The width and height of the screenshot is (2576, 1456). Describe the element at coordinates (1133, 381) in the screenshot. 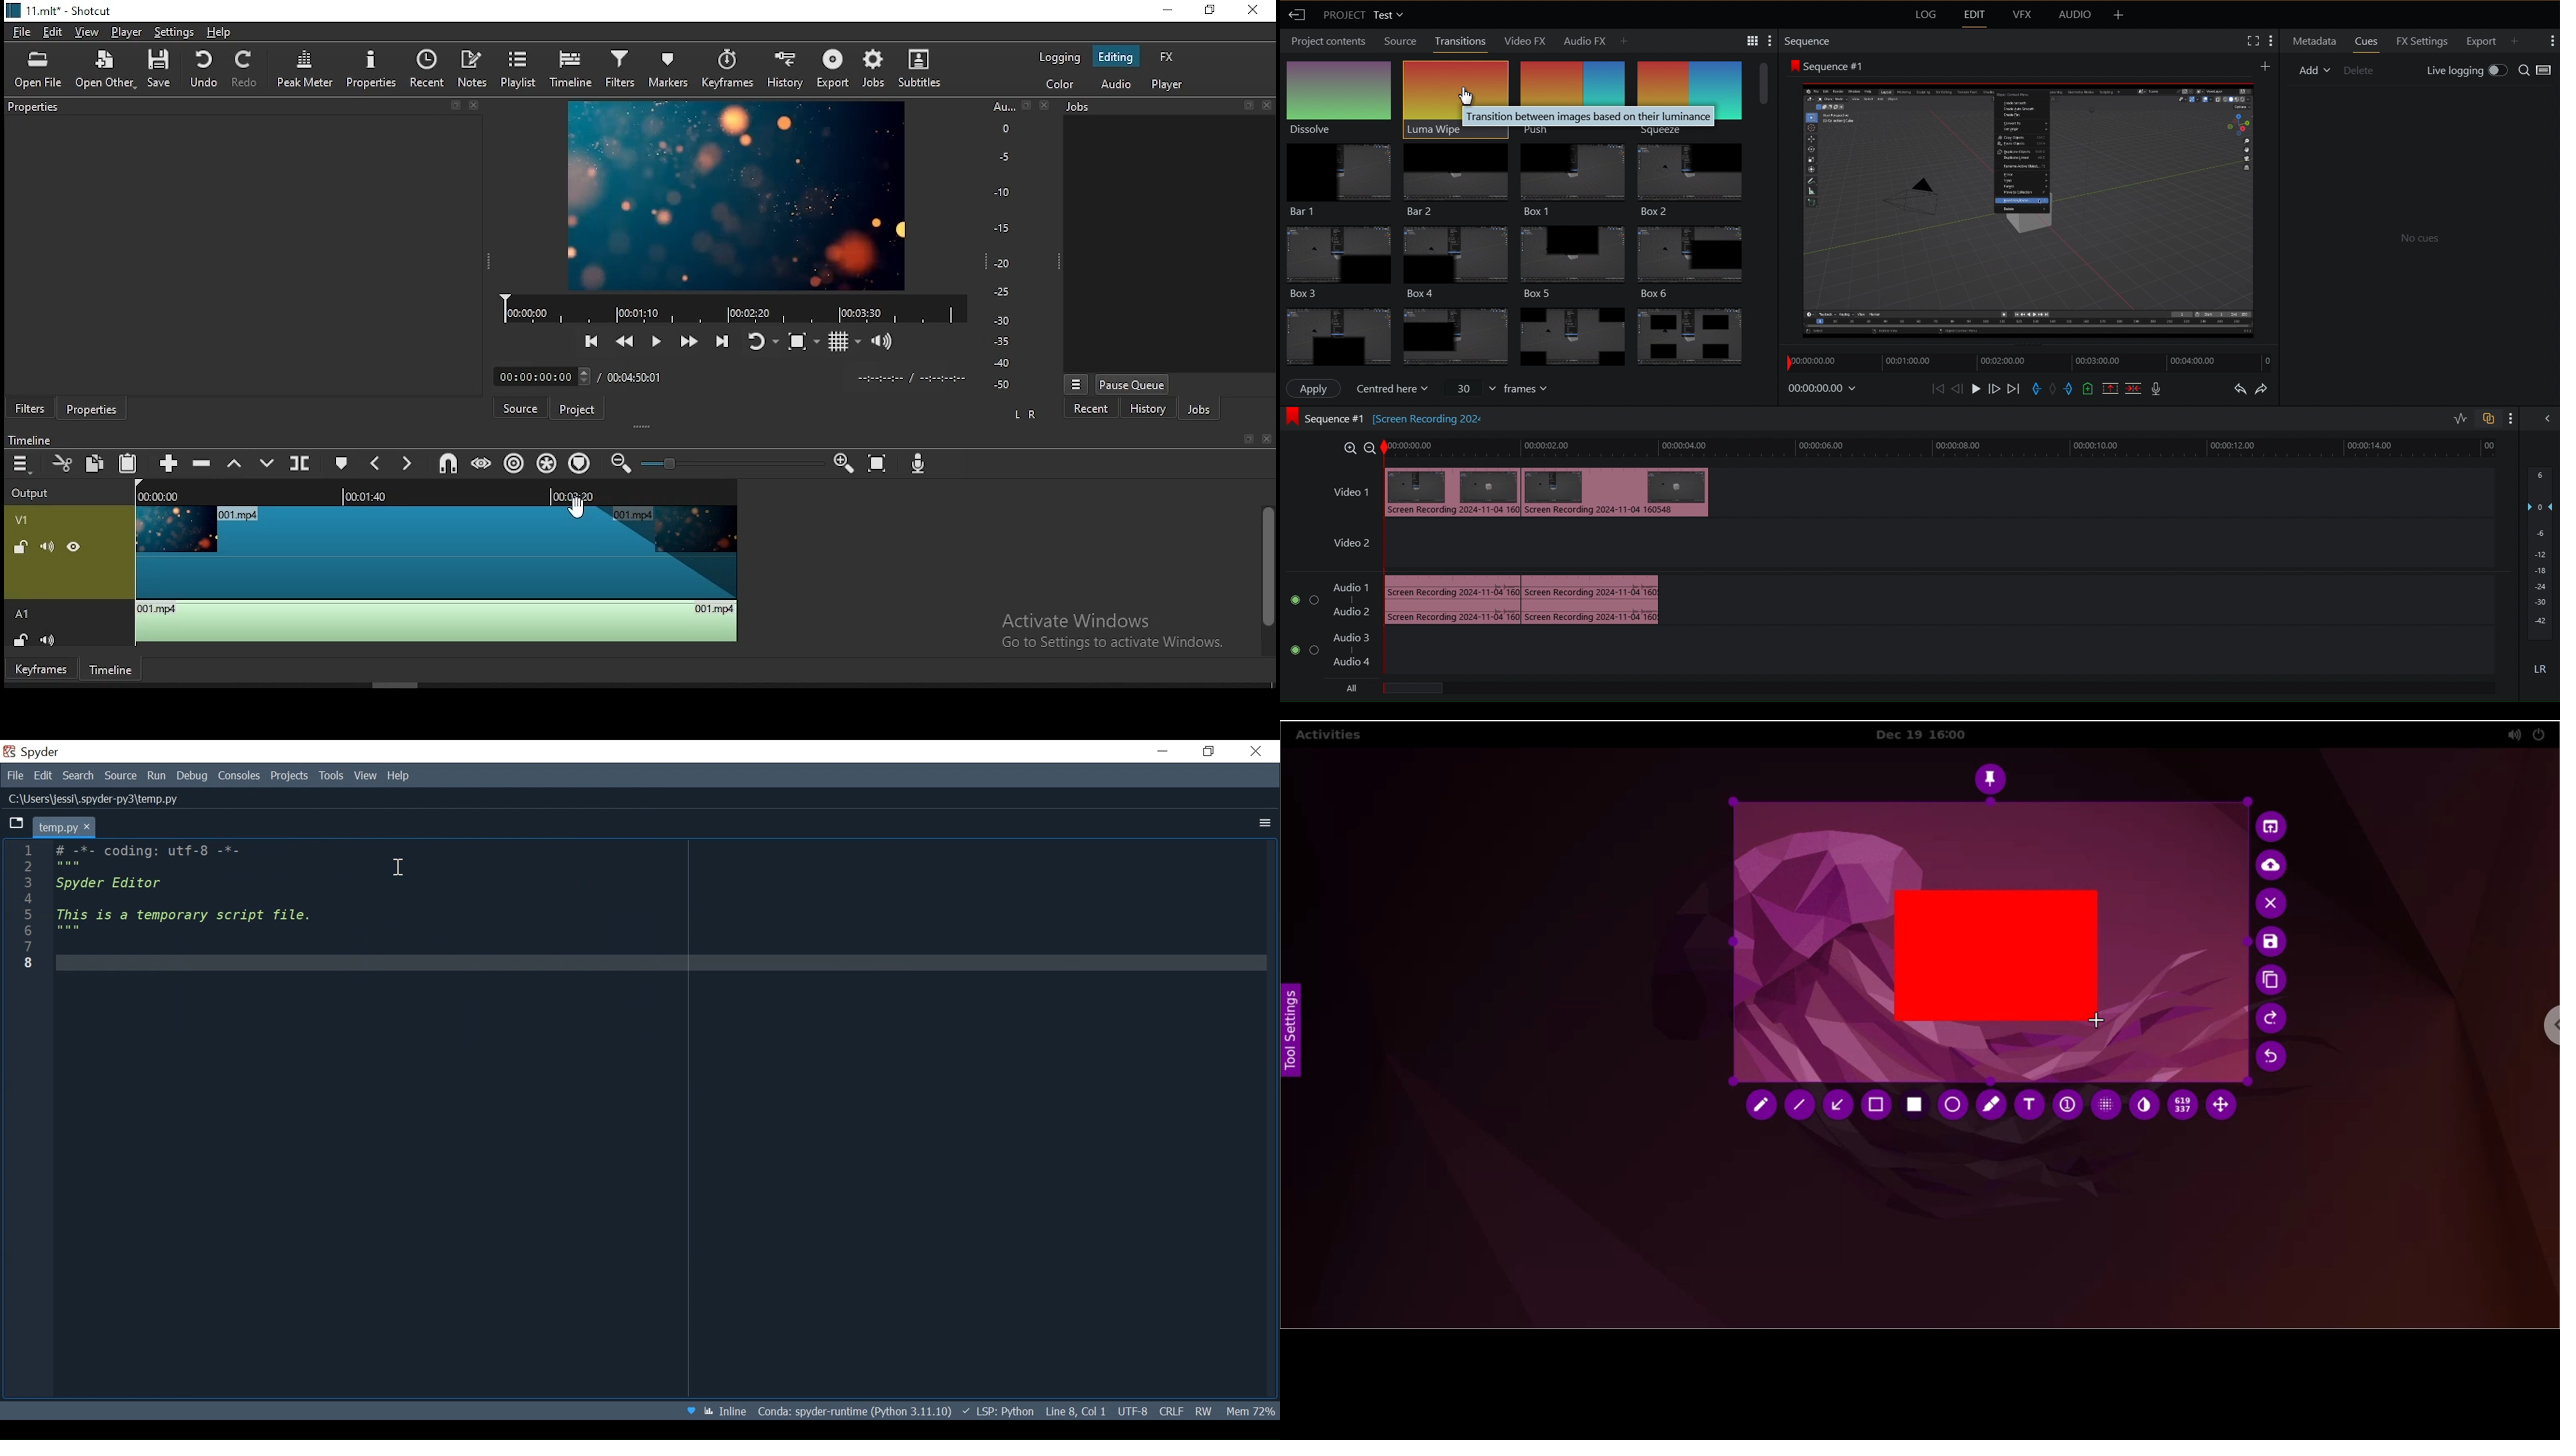

I see `pause queue` at that location.